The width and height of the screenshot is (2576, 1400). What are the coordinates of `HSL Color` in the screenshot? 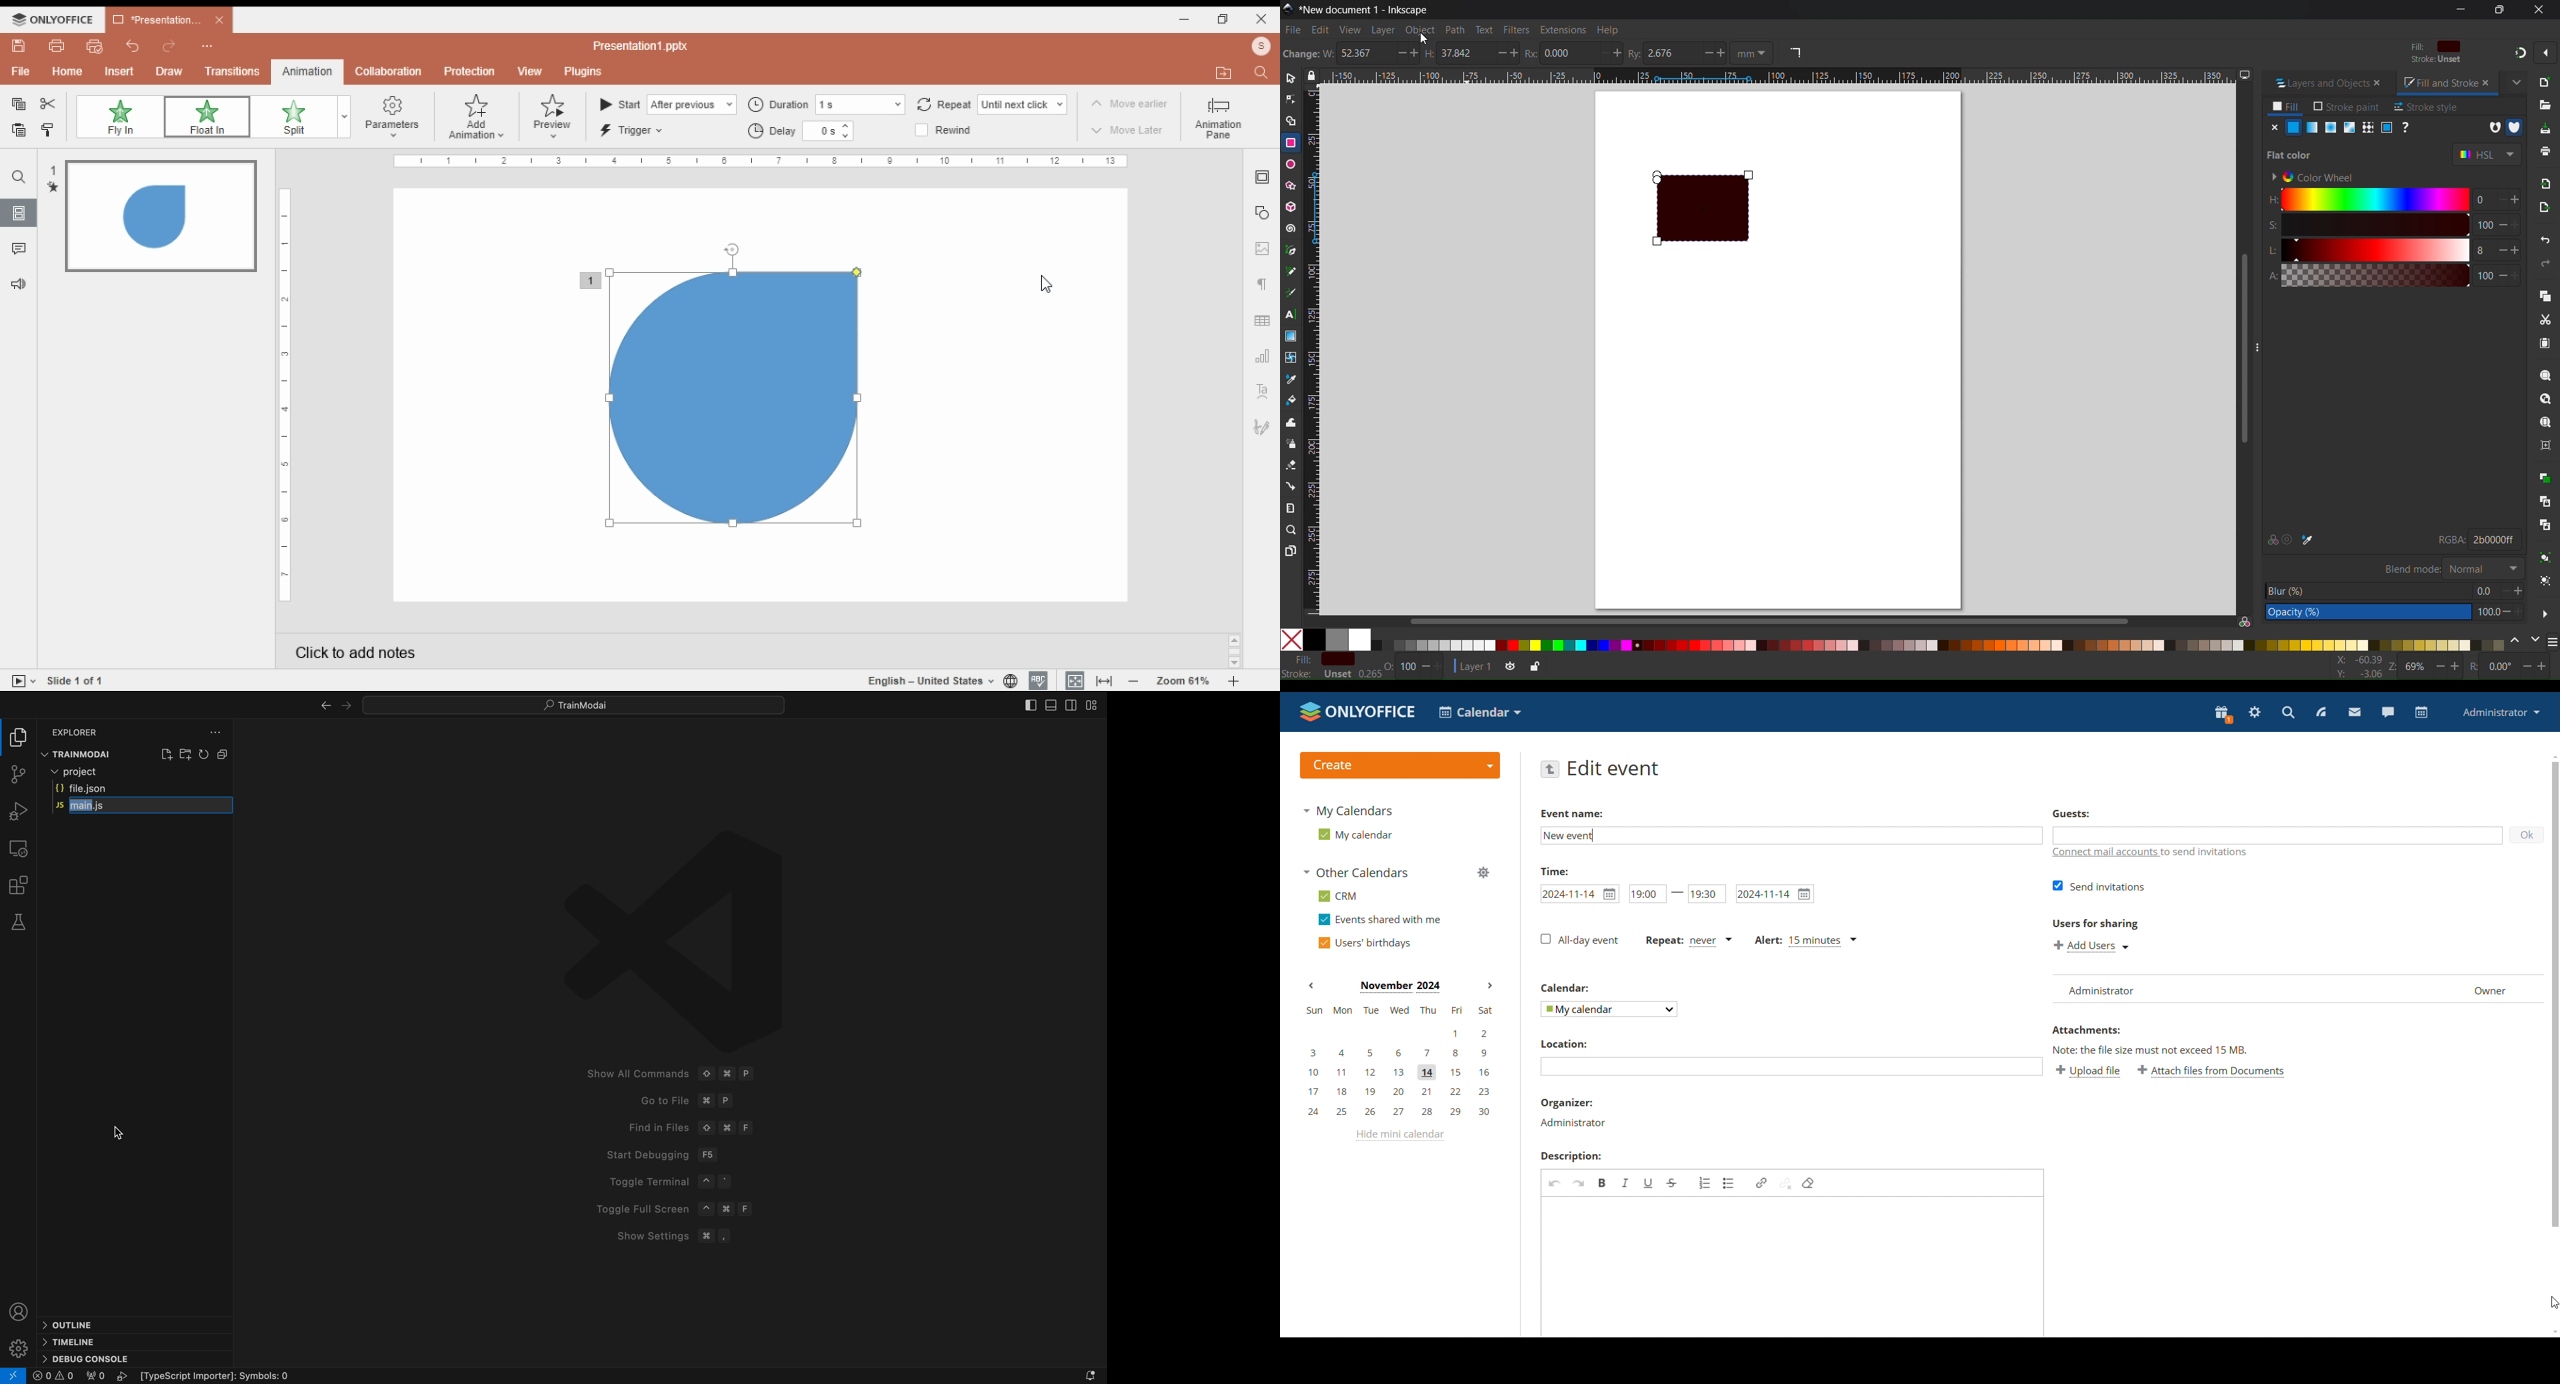 It's located at (2487, 155).